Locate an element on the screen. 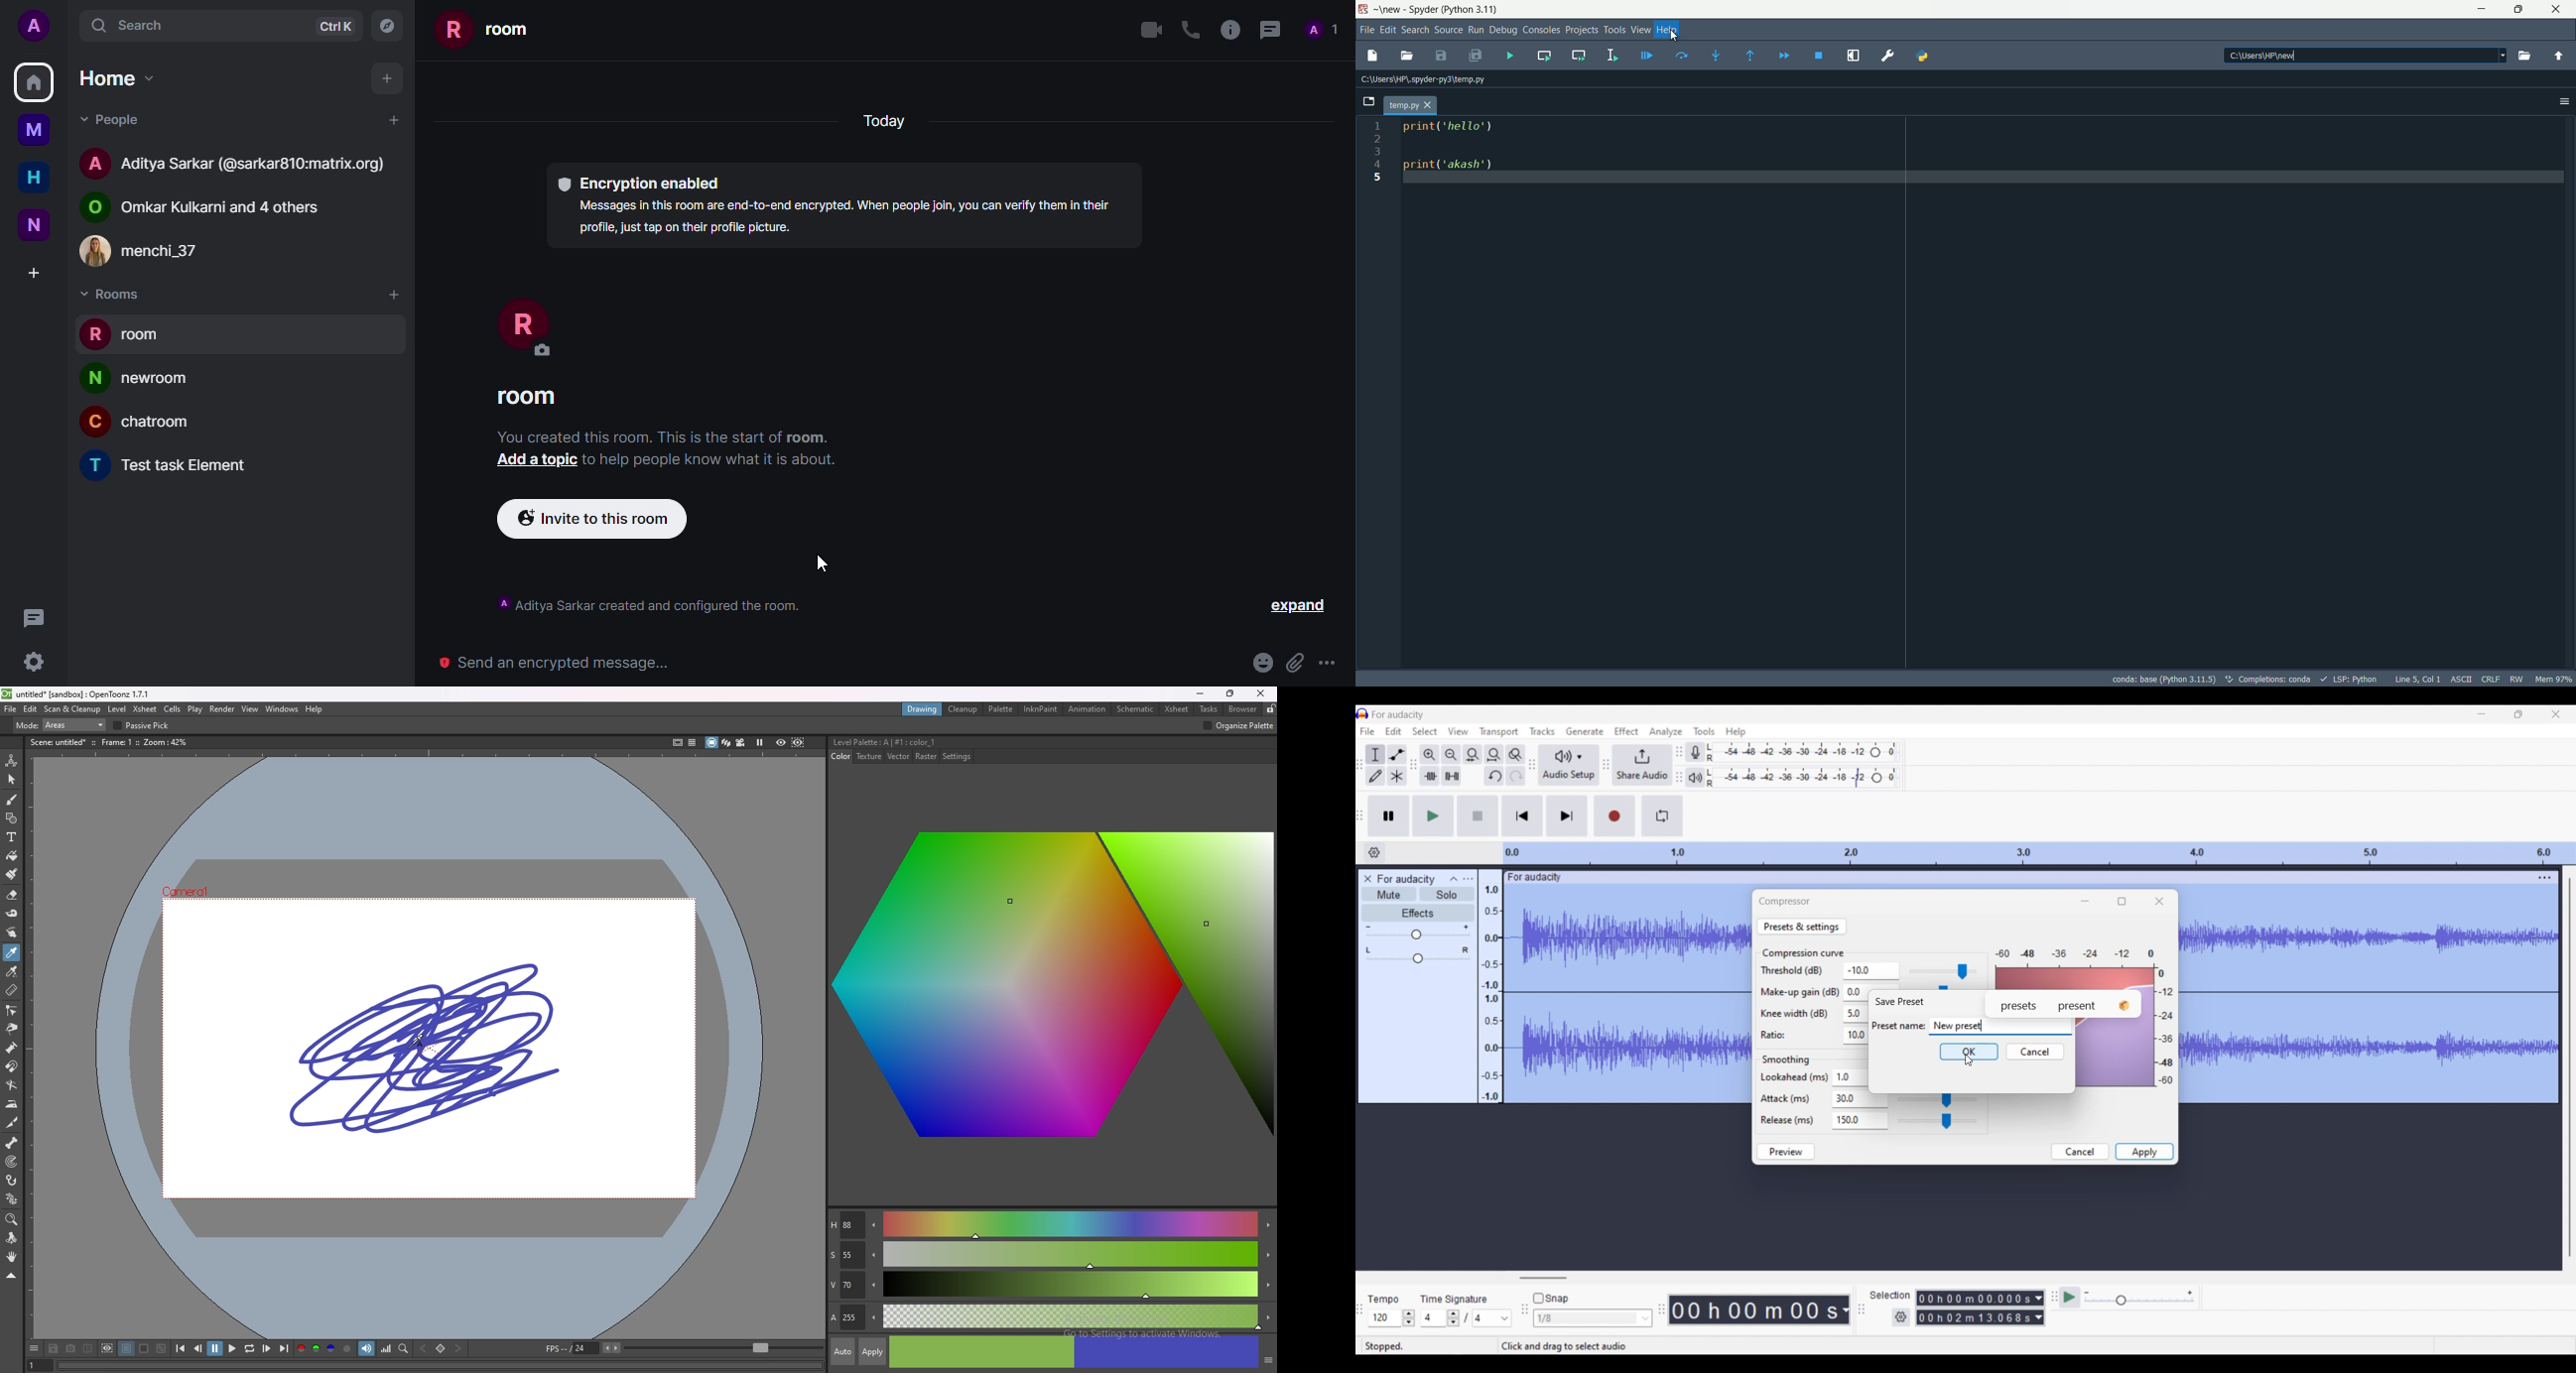 The image size is (2576, 1400). rotation is located at coordinates (683, 725).